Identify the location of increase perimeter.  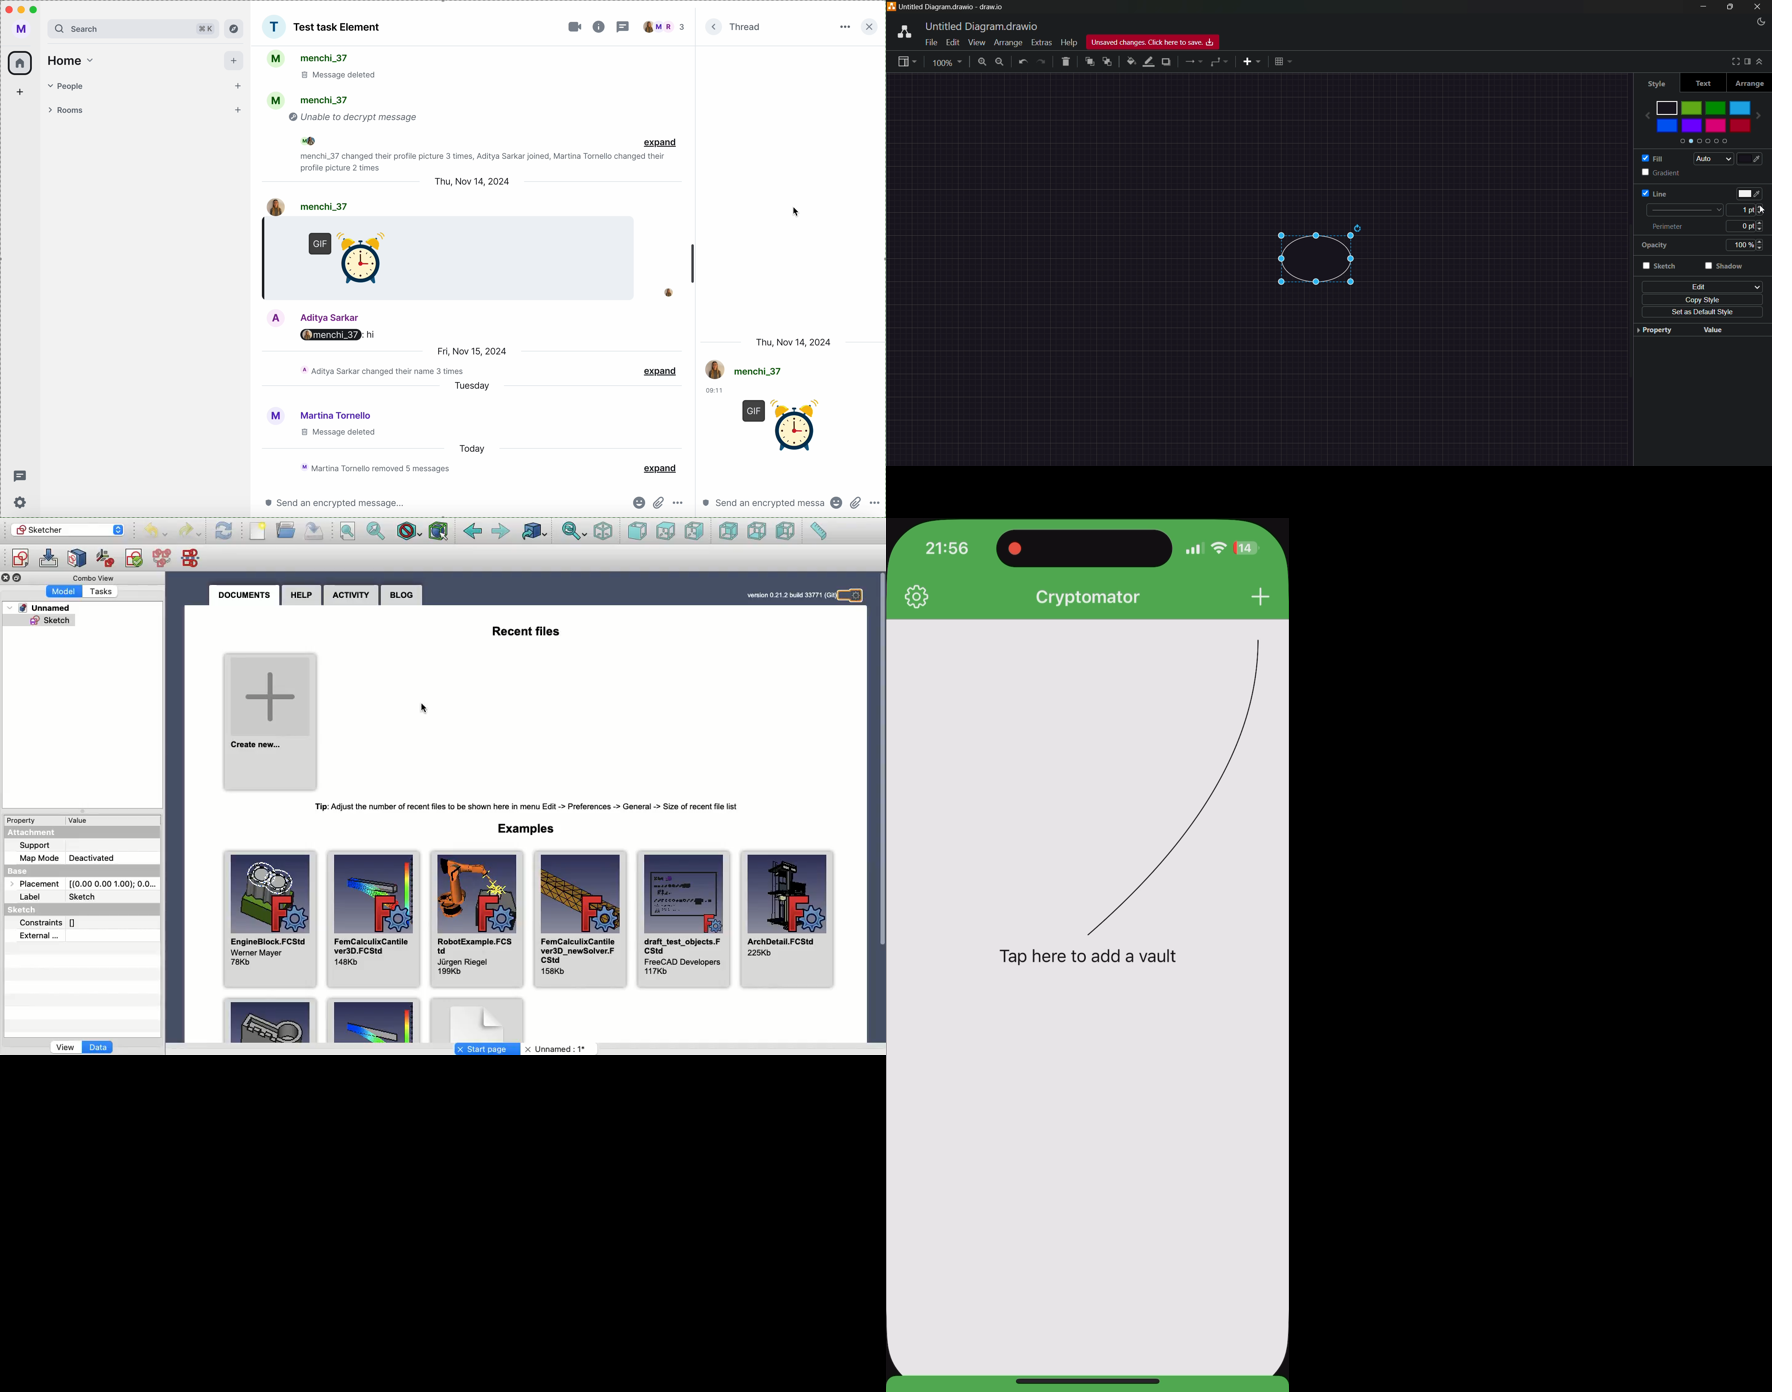
(1763, 222).